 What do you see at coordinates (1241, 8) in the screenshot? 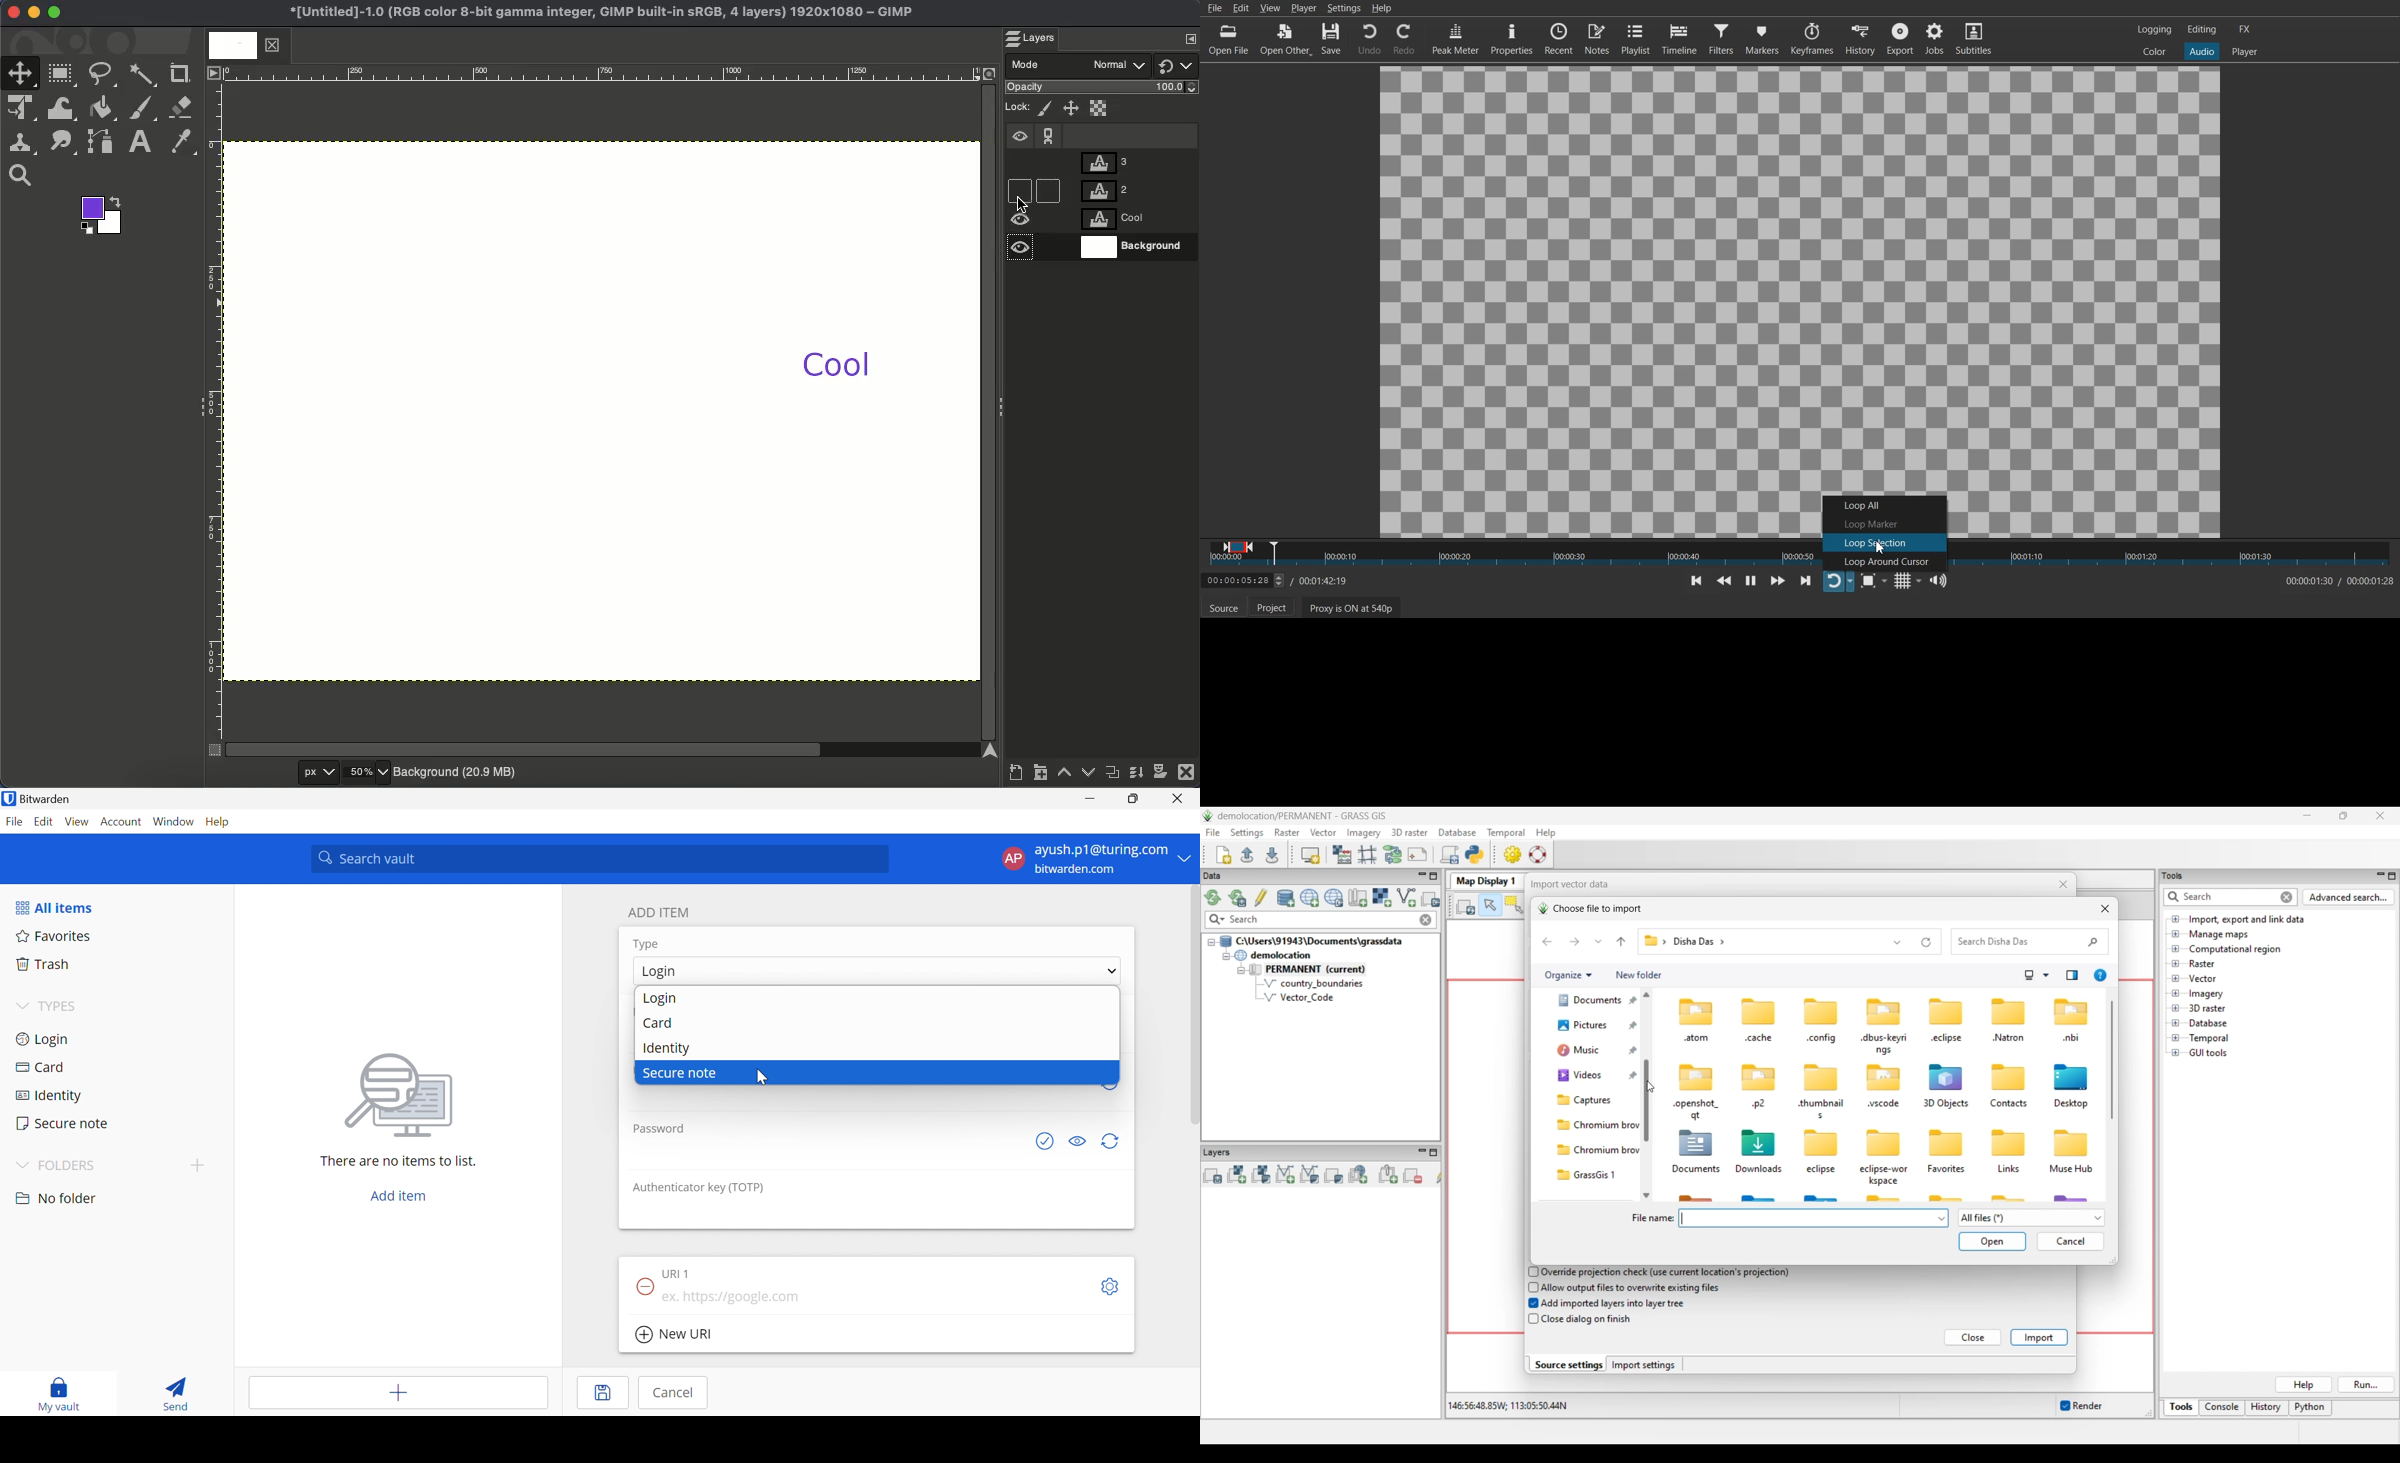
I see `Edit` at bounding box center [1241, 8].